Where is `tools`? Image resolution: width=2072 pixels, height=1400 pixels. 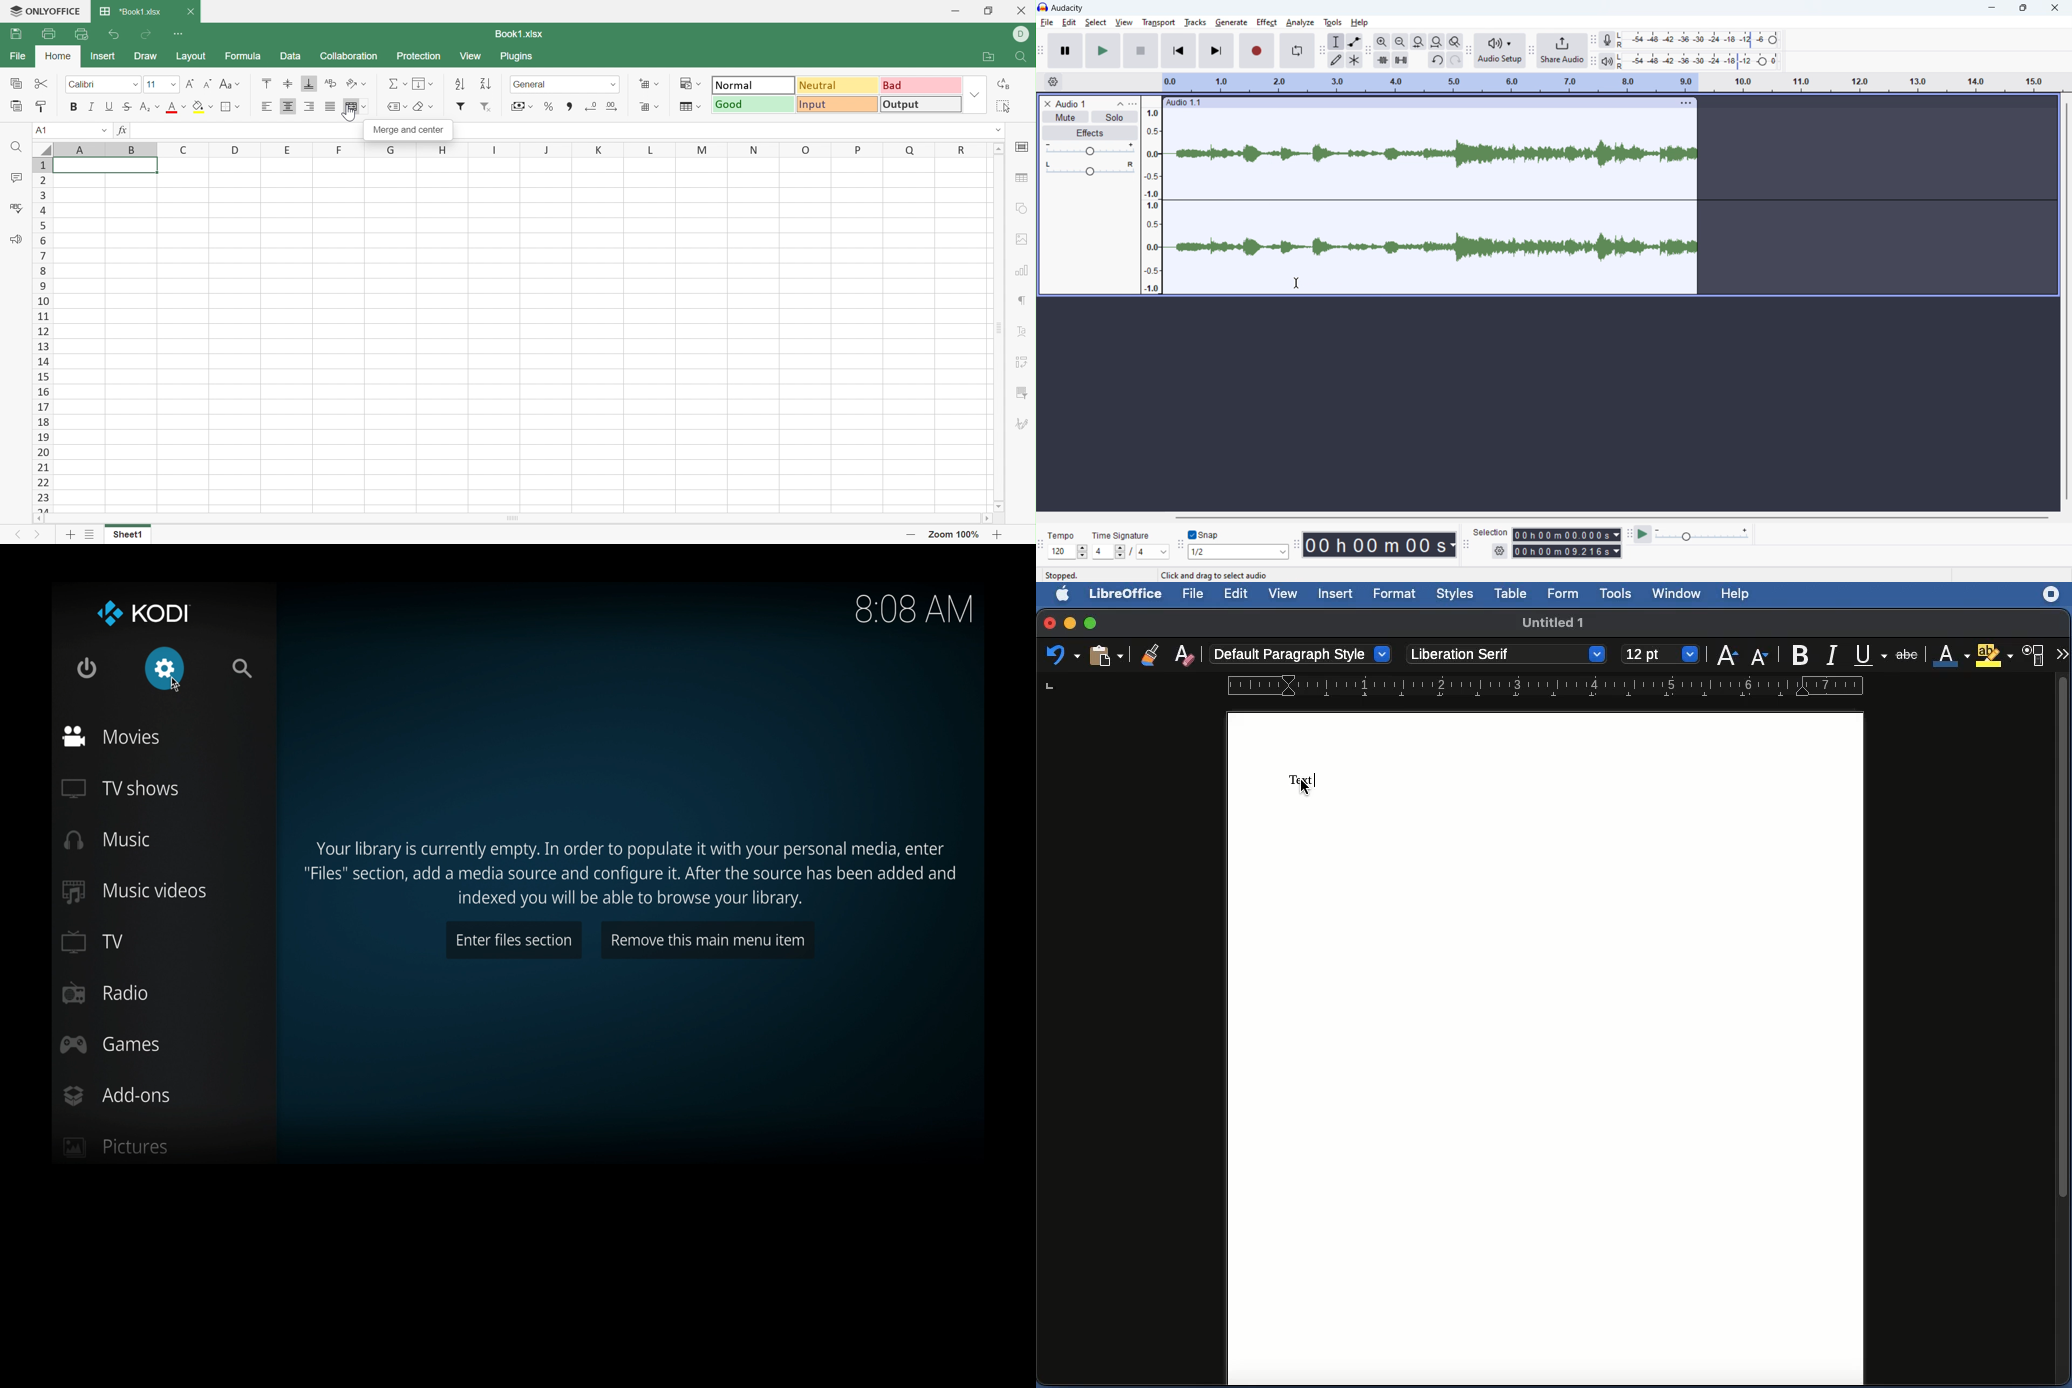 tools is located at coordinates (1333, 23).